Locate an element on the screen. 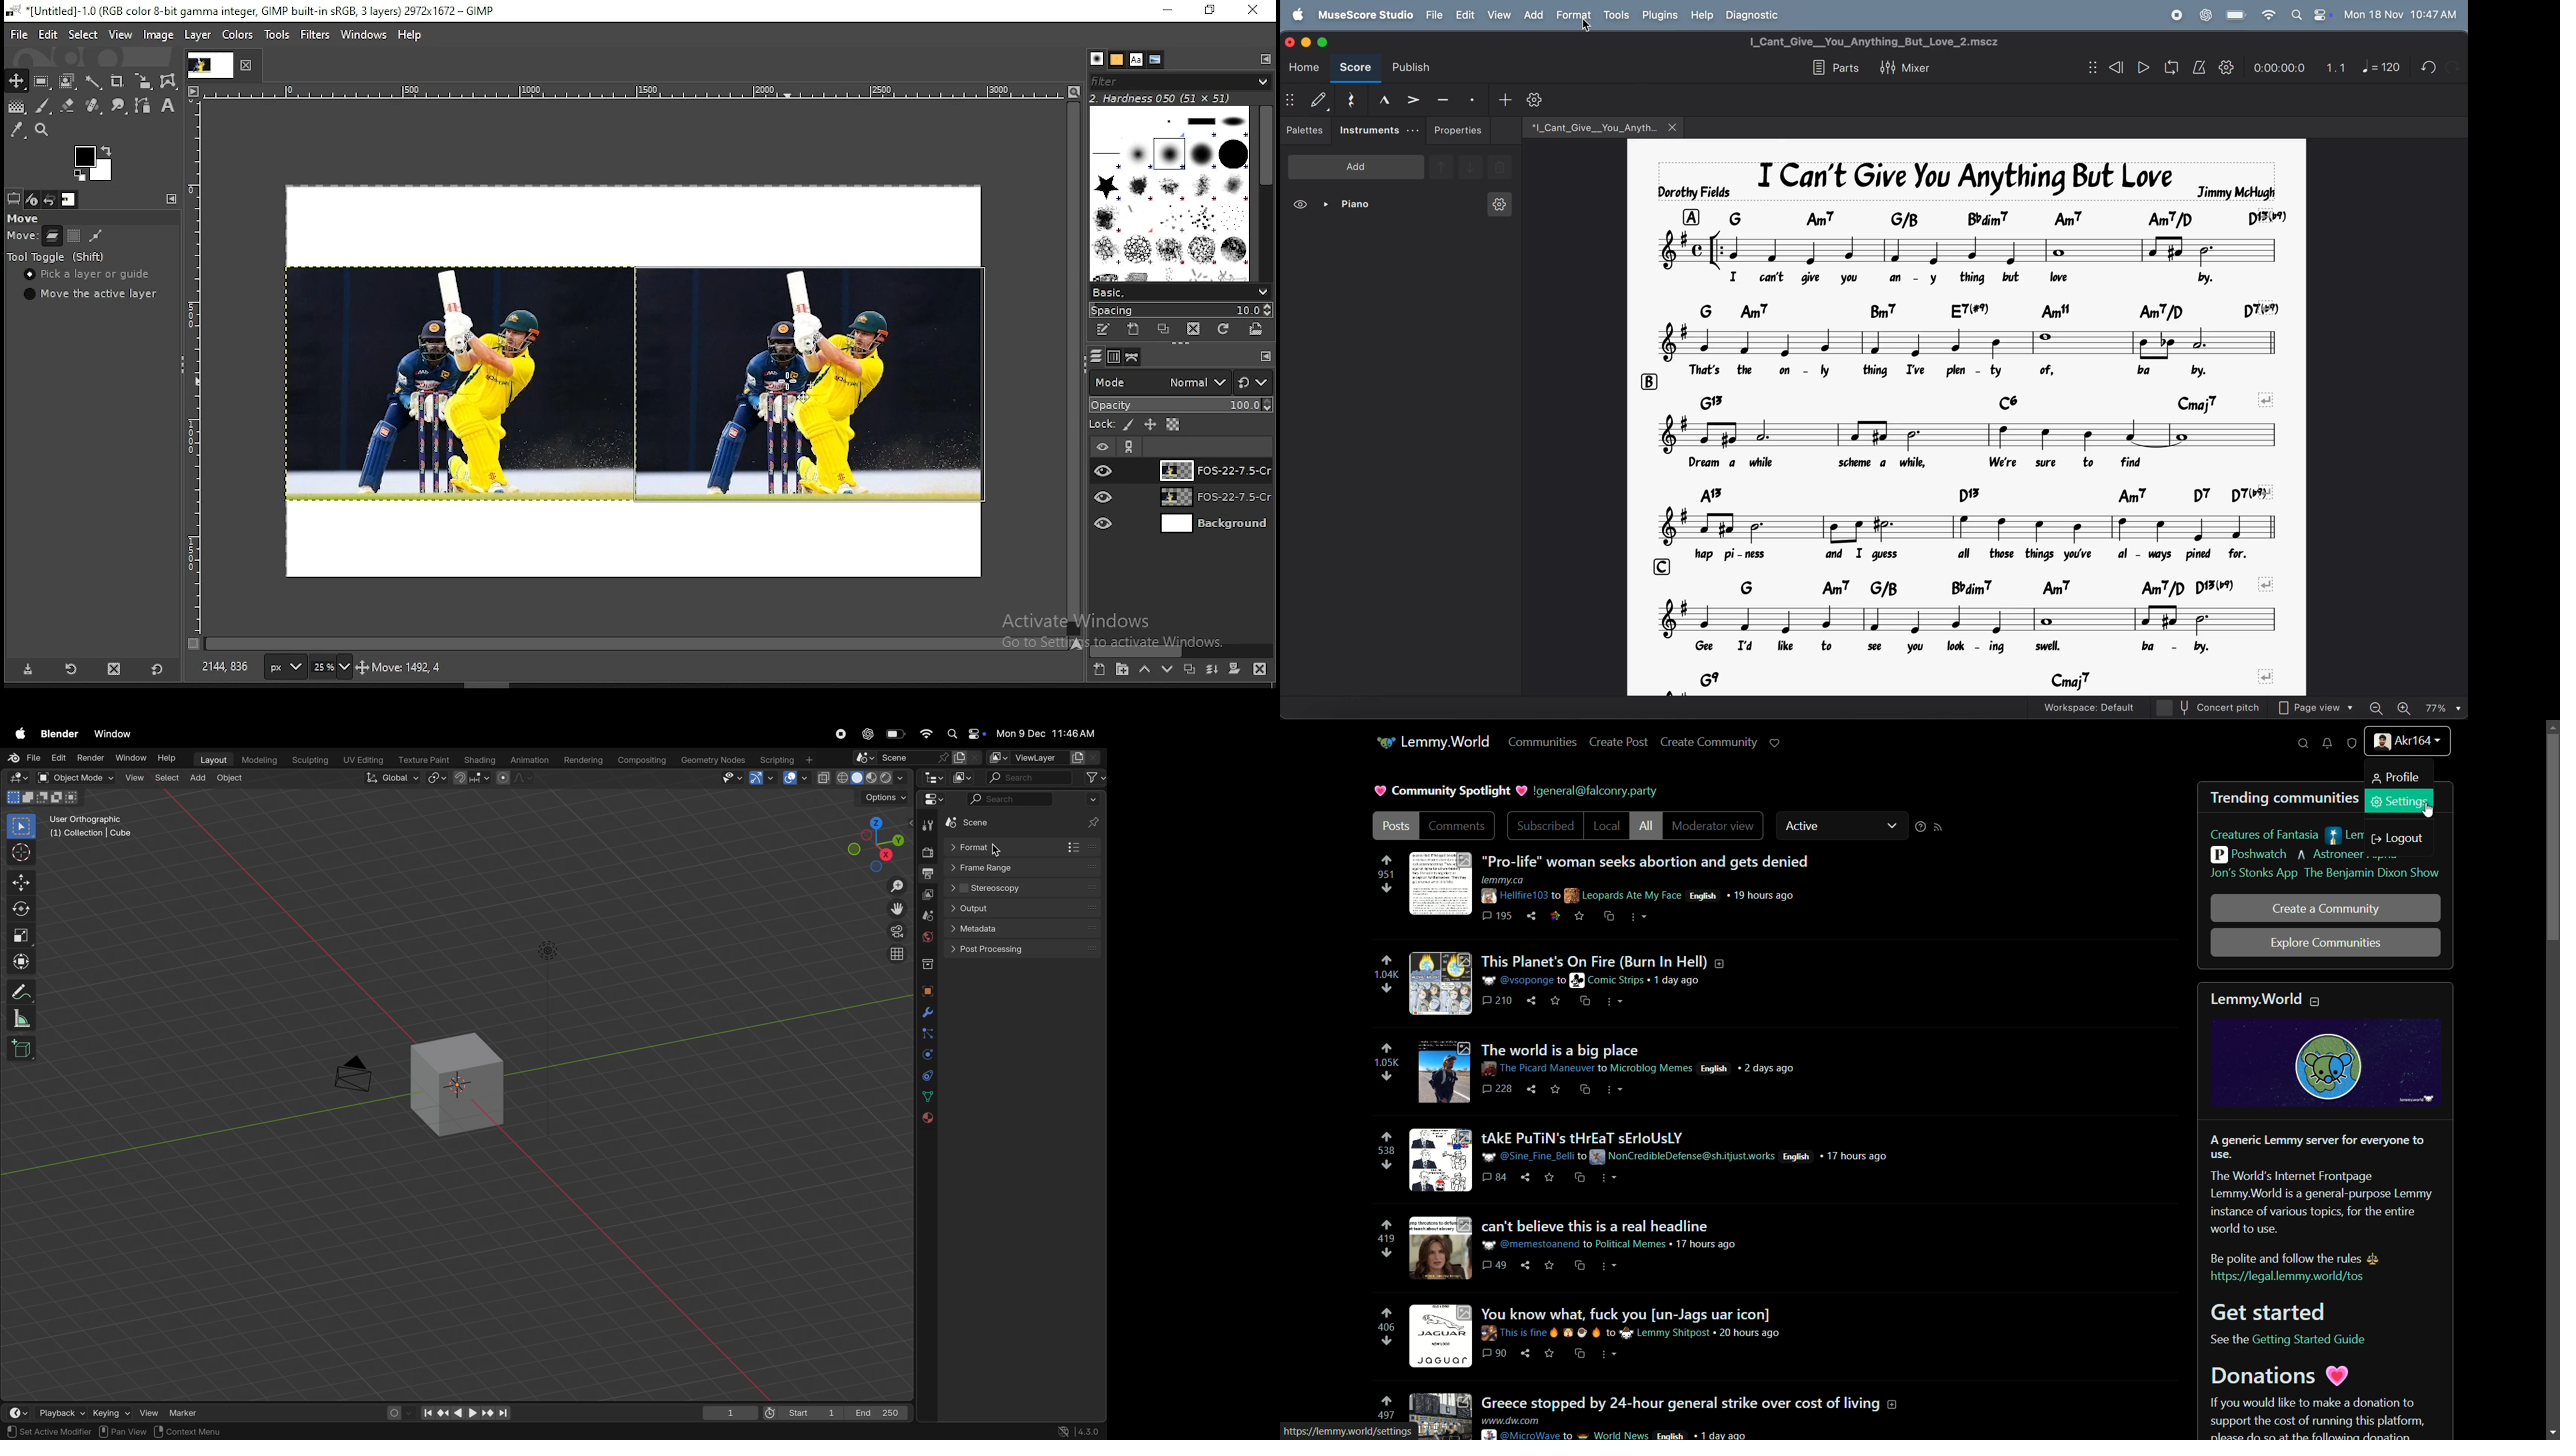  community spotlight is located at coordinates (1453, 791).